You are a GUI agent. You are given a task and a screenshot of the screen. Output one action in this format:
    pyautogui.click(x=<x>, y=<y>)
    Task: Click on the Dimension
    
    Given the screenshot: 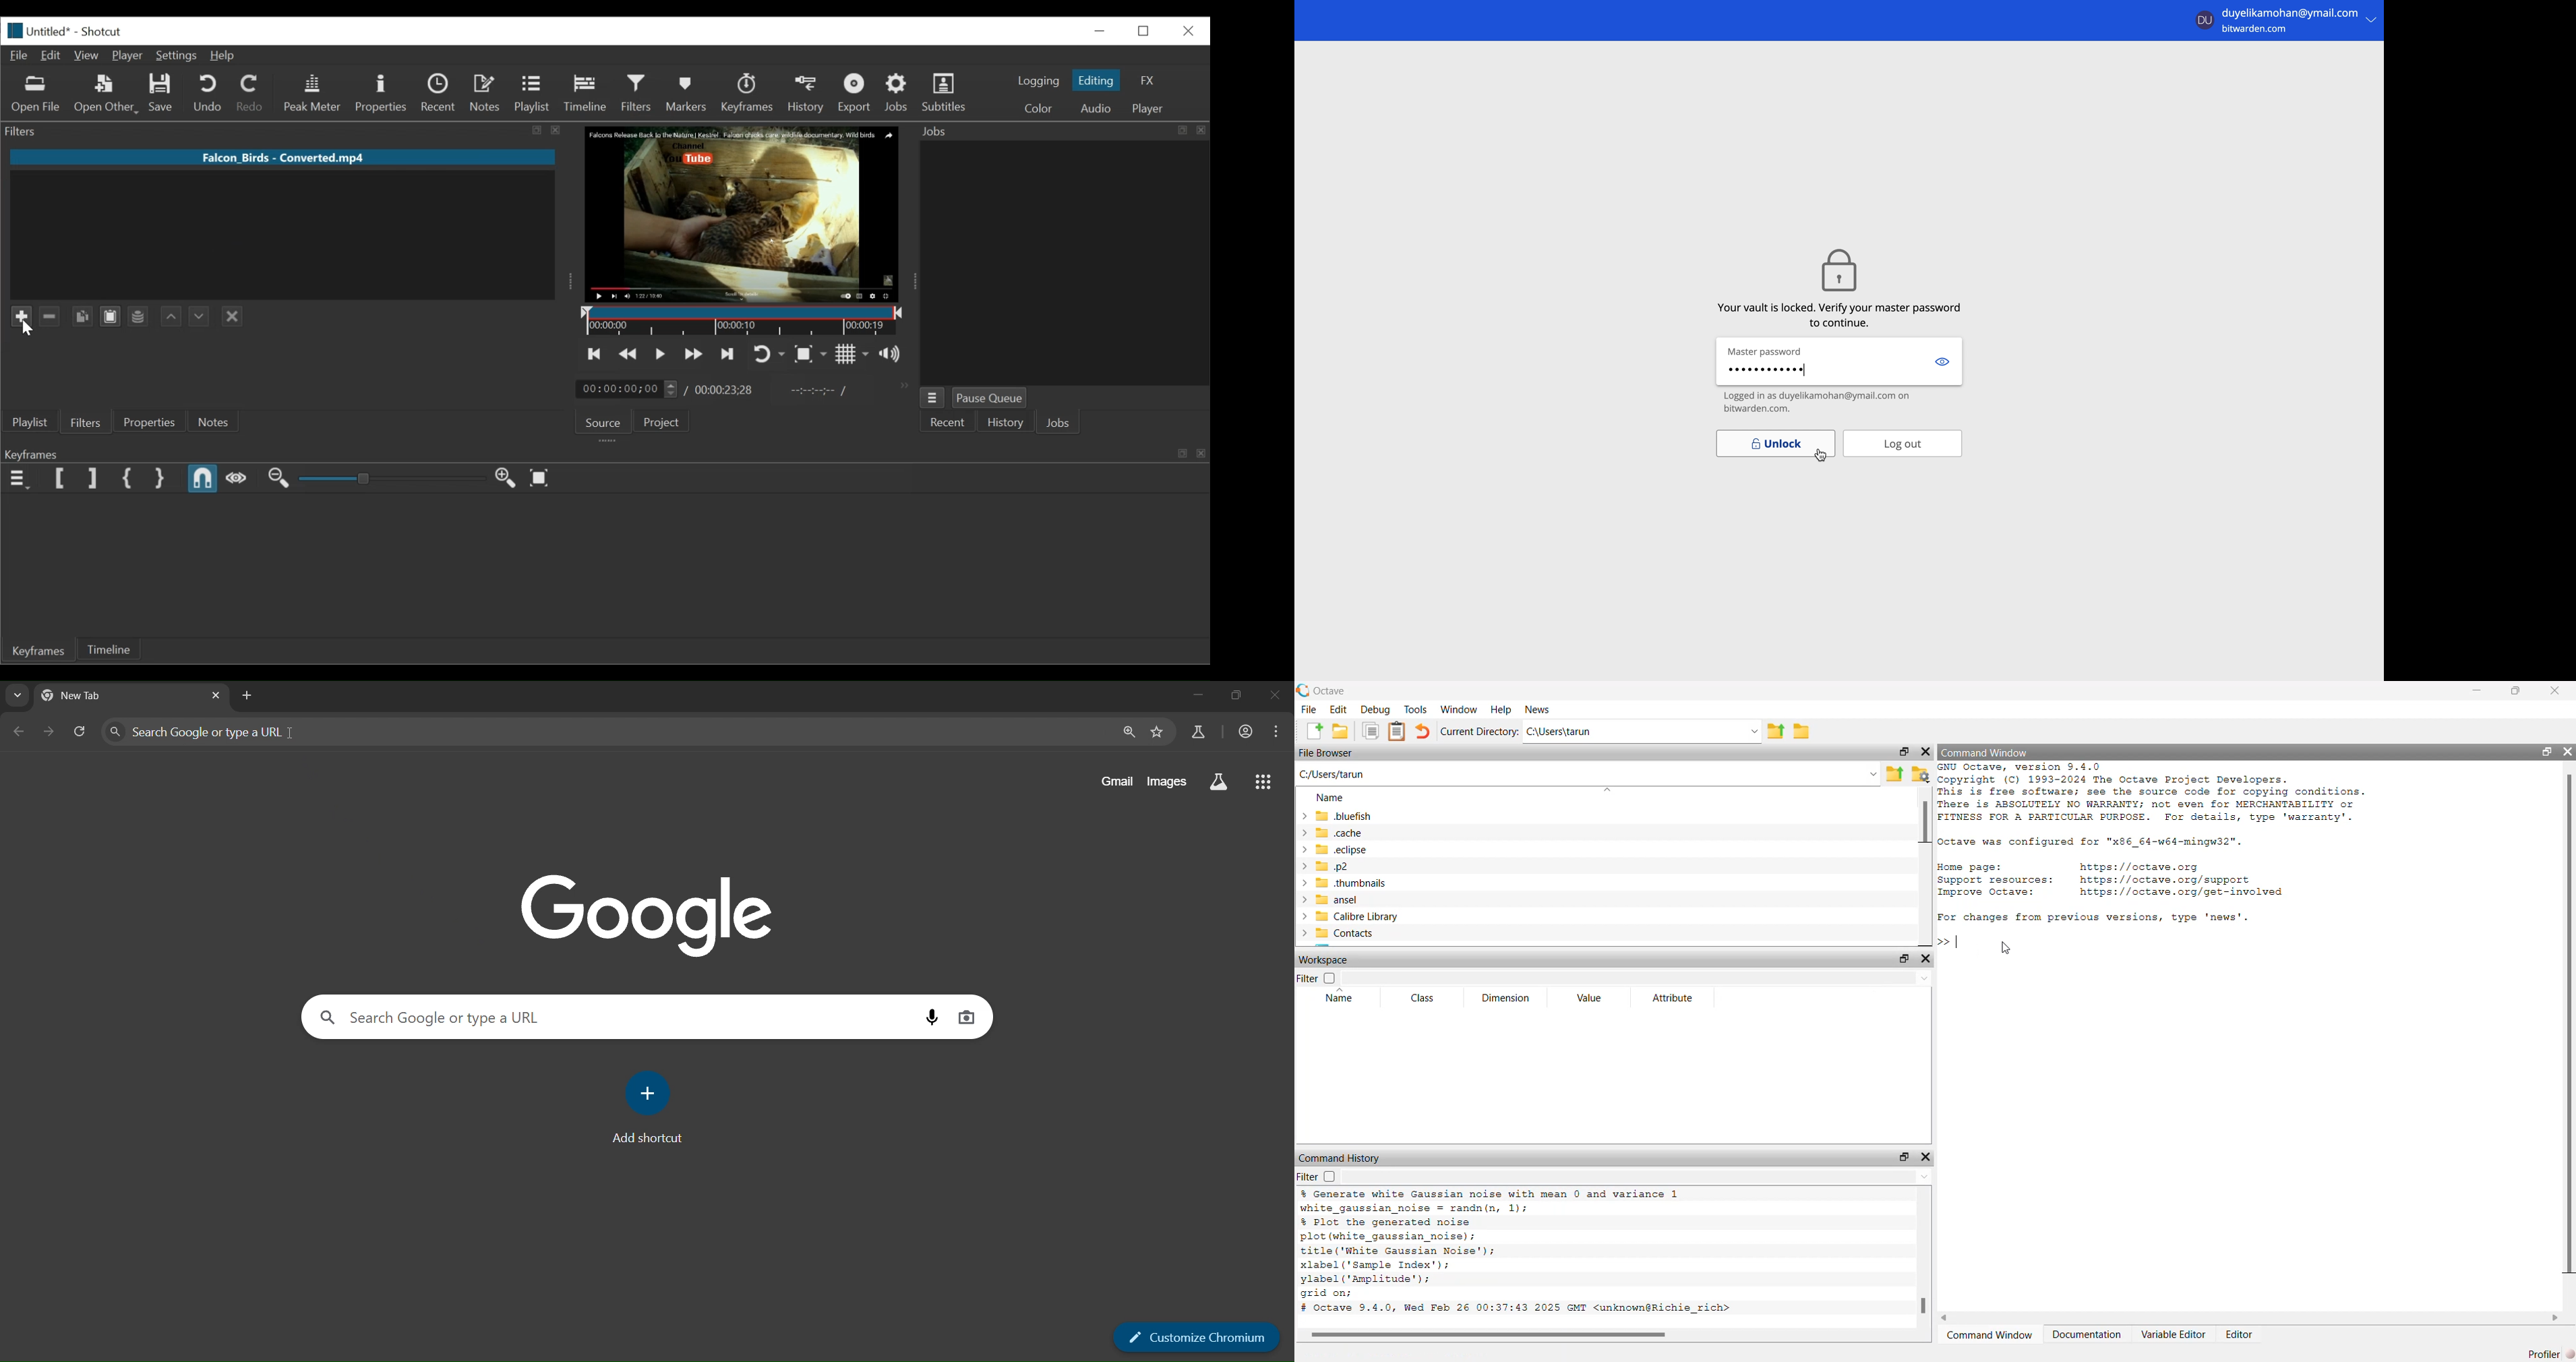 What is the action you would take?
    pyautogui.click(x=1508, y=998)
    